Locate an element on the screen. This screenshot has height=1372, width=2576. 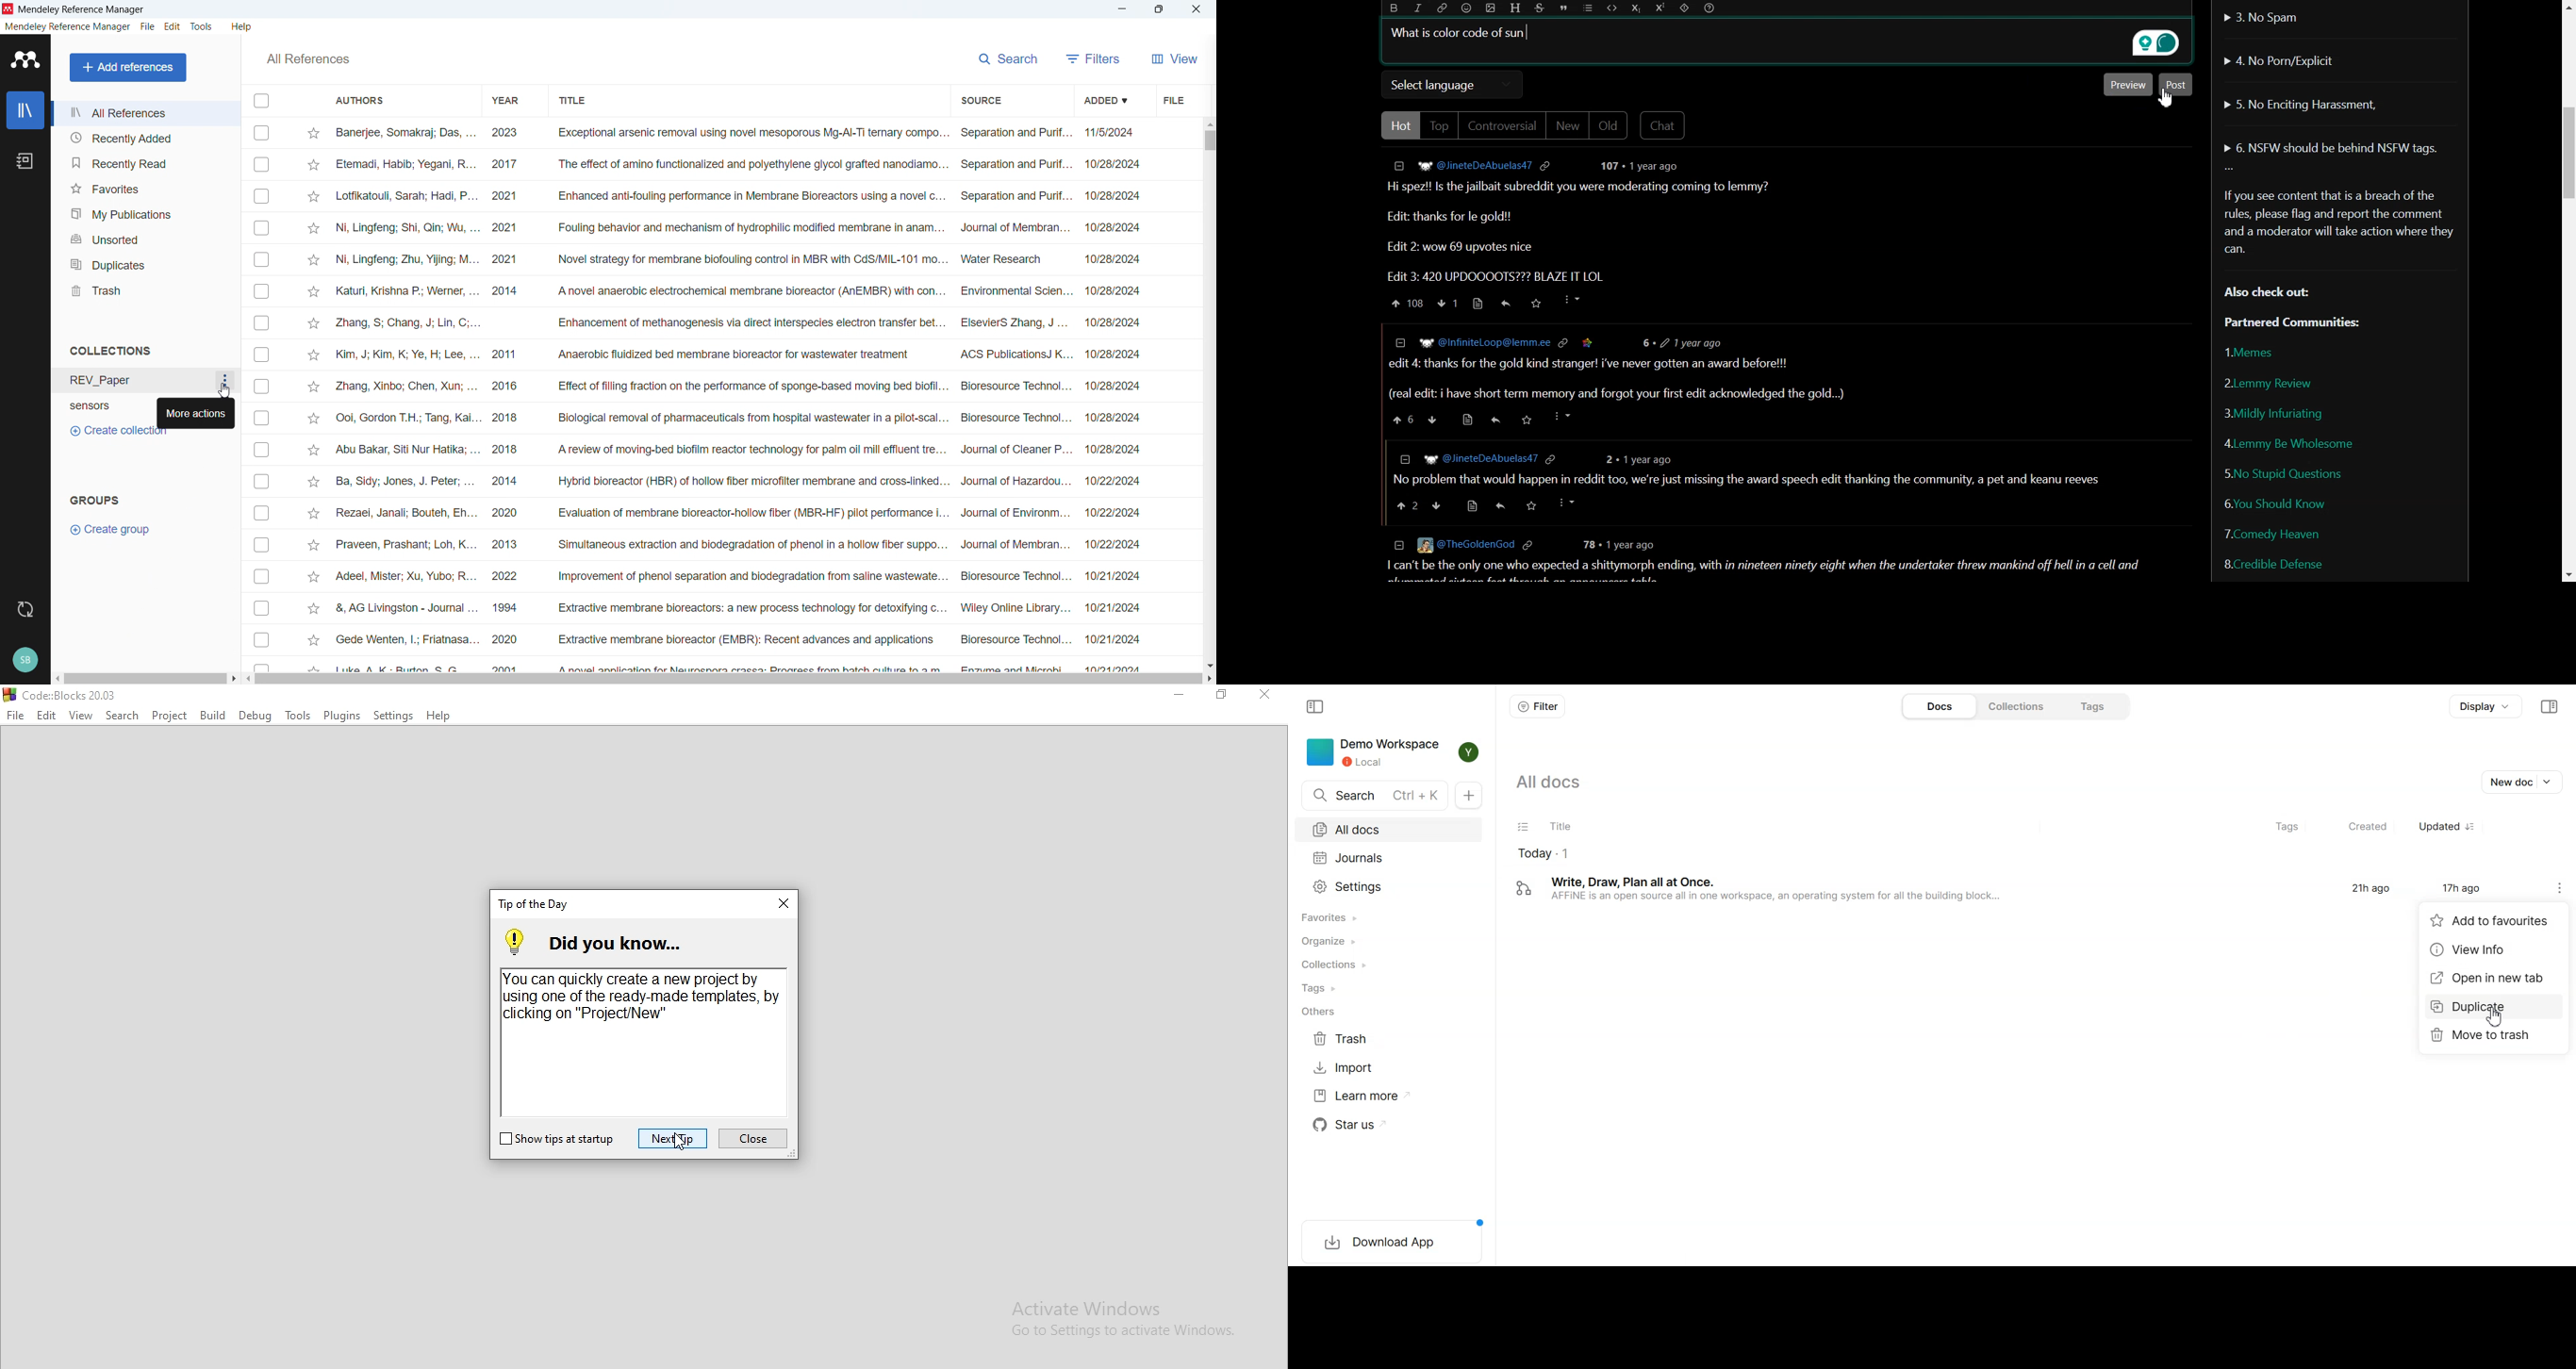
Plugins  is located at coordinates (168, 716).